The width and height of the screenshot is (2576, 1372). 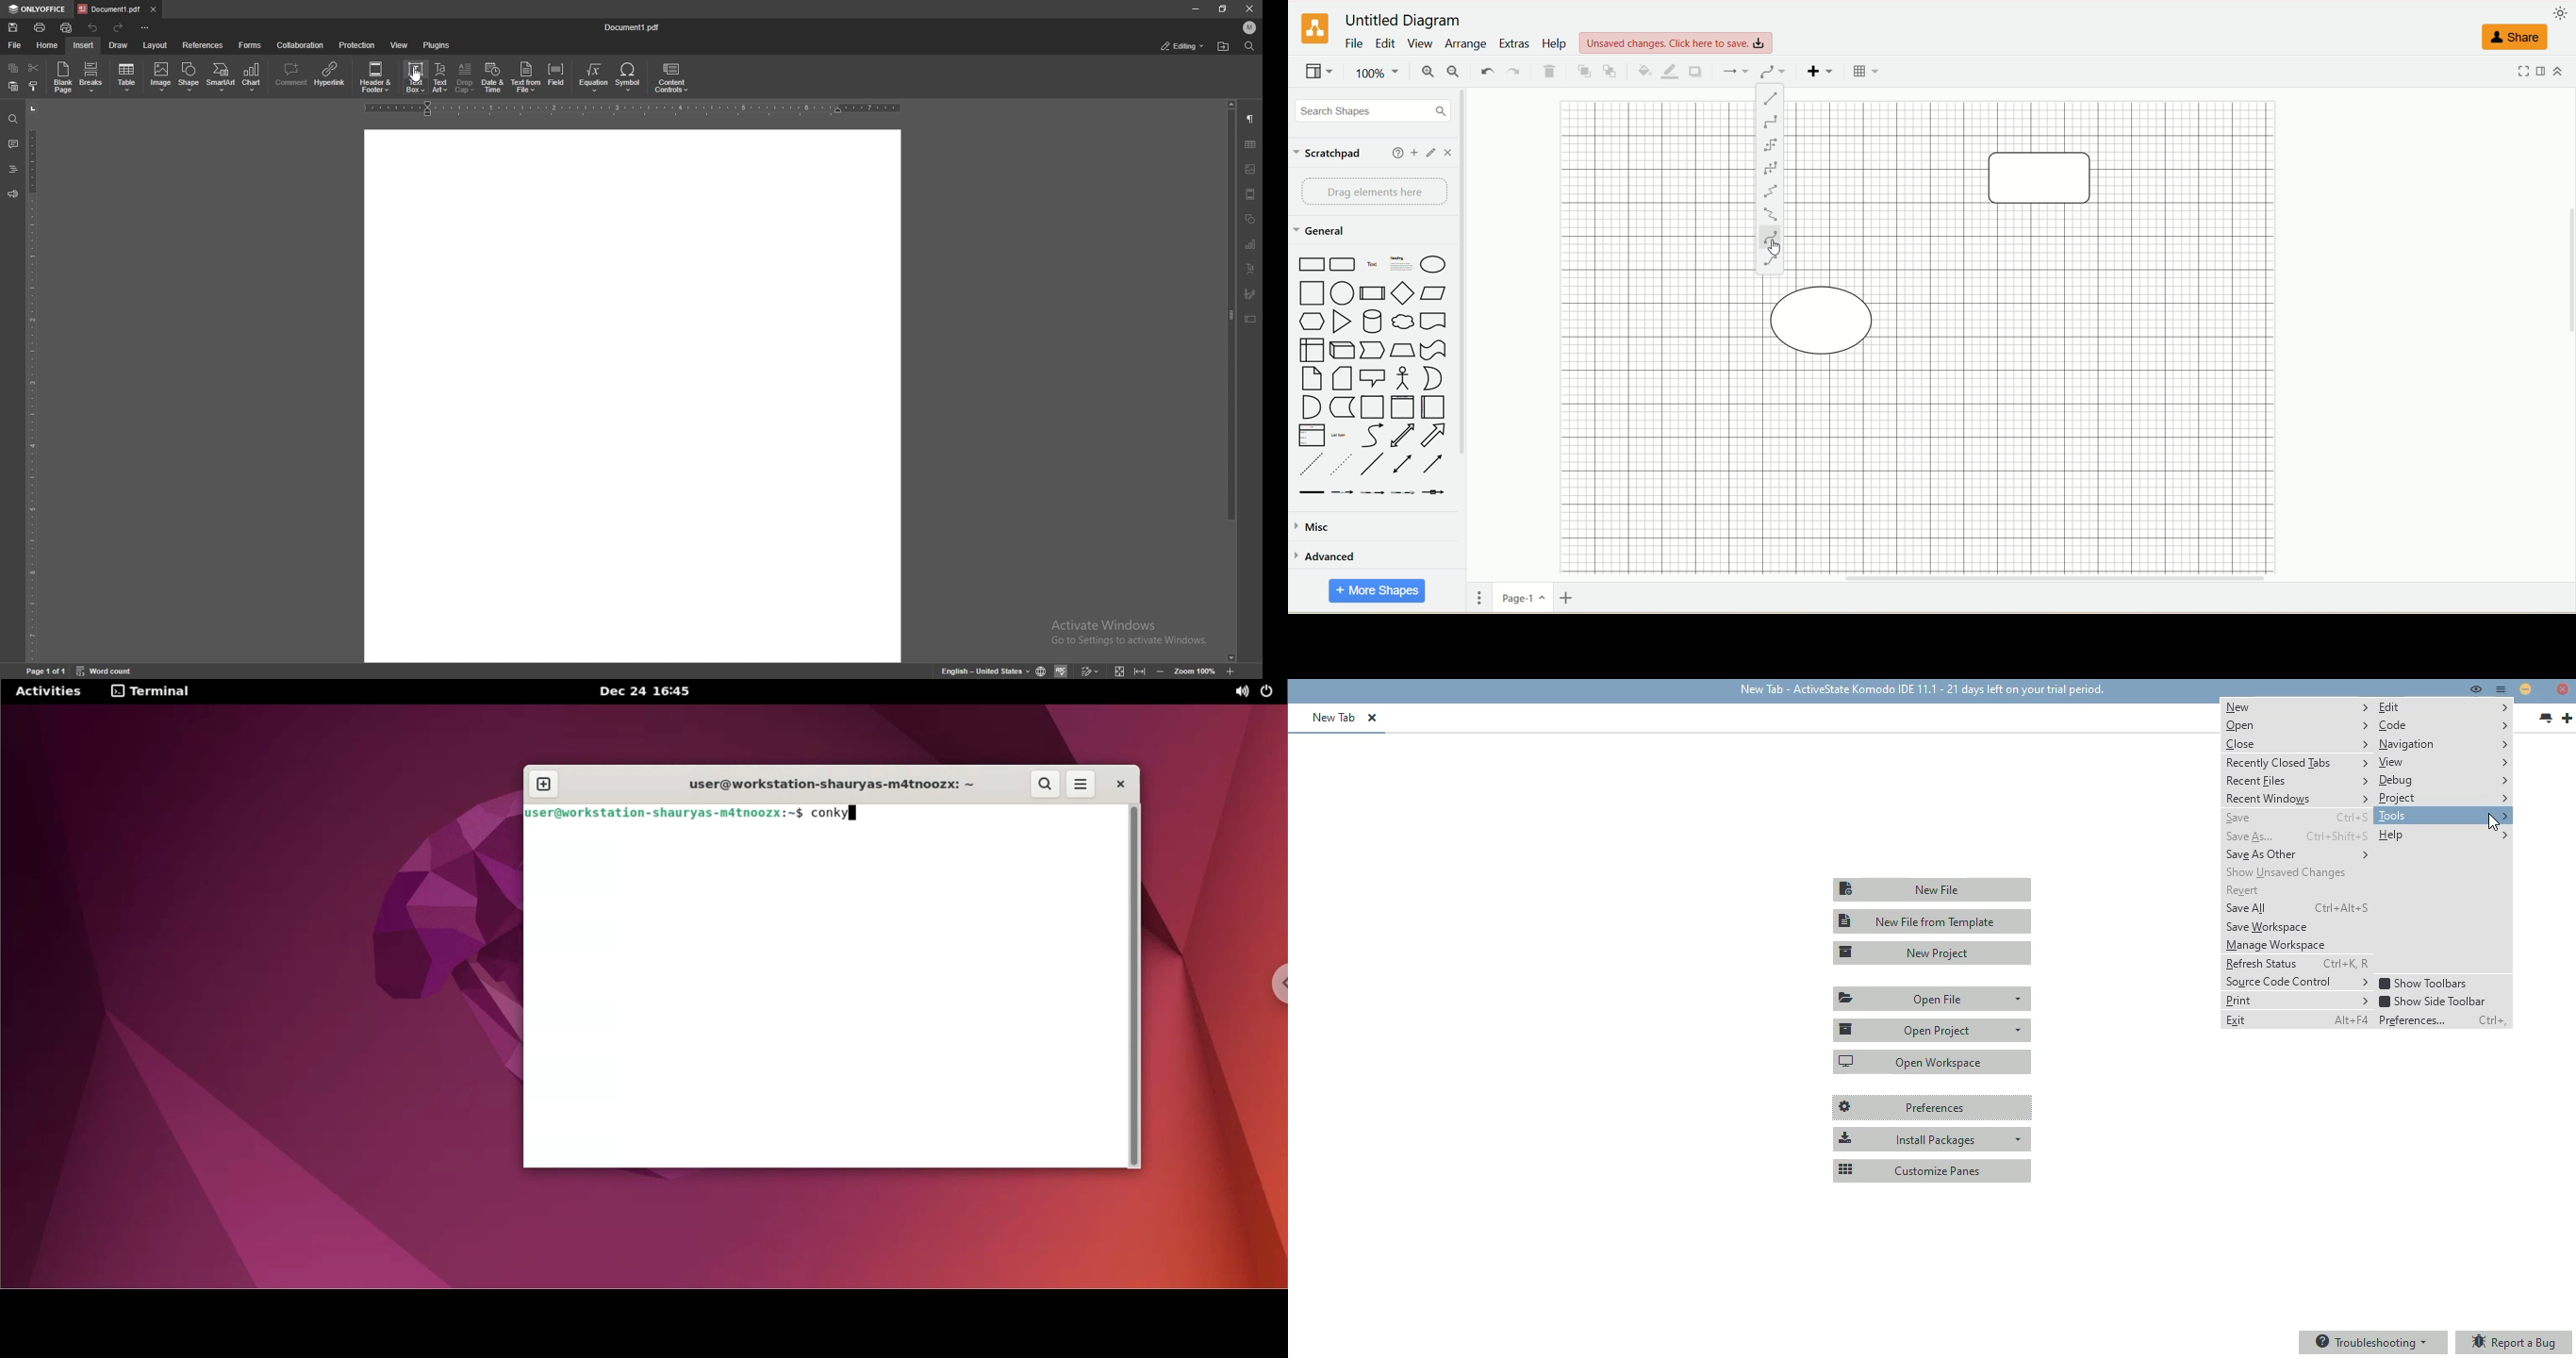 I want to click on appearance, so click(x=2561, y=13).